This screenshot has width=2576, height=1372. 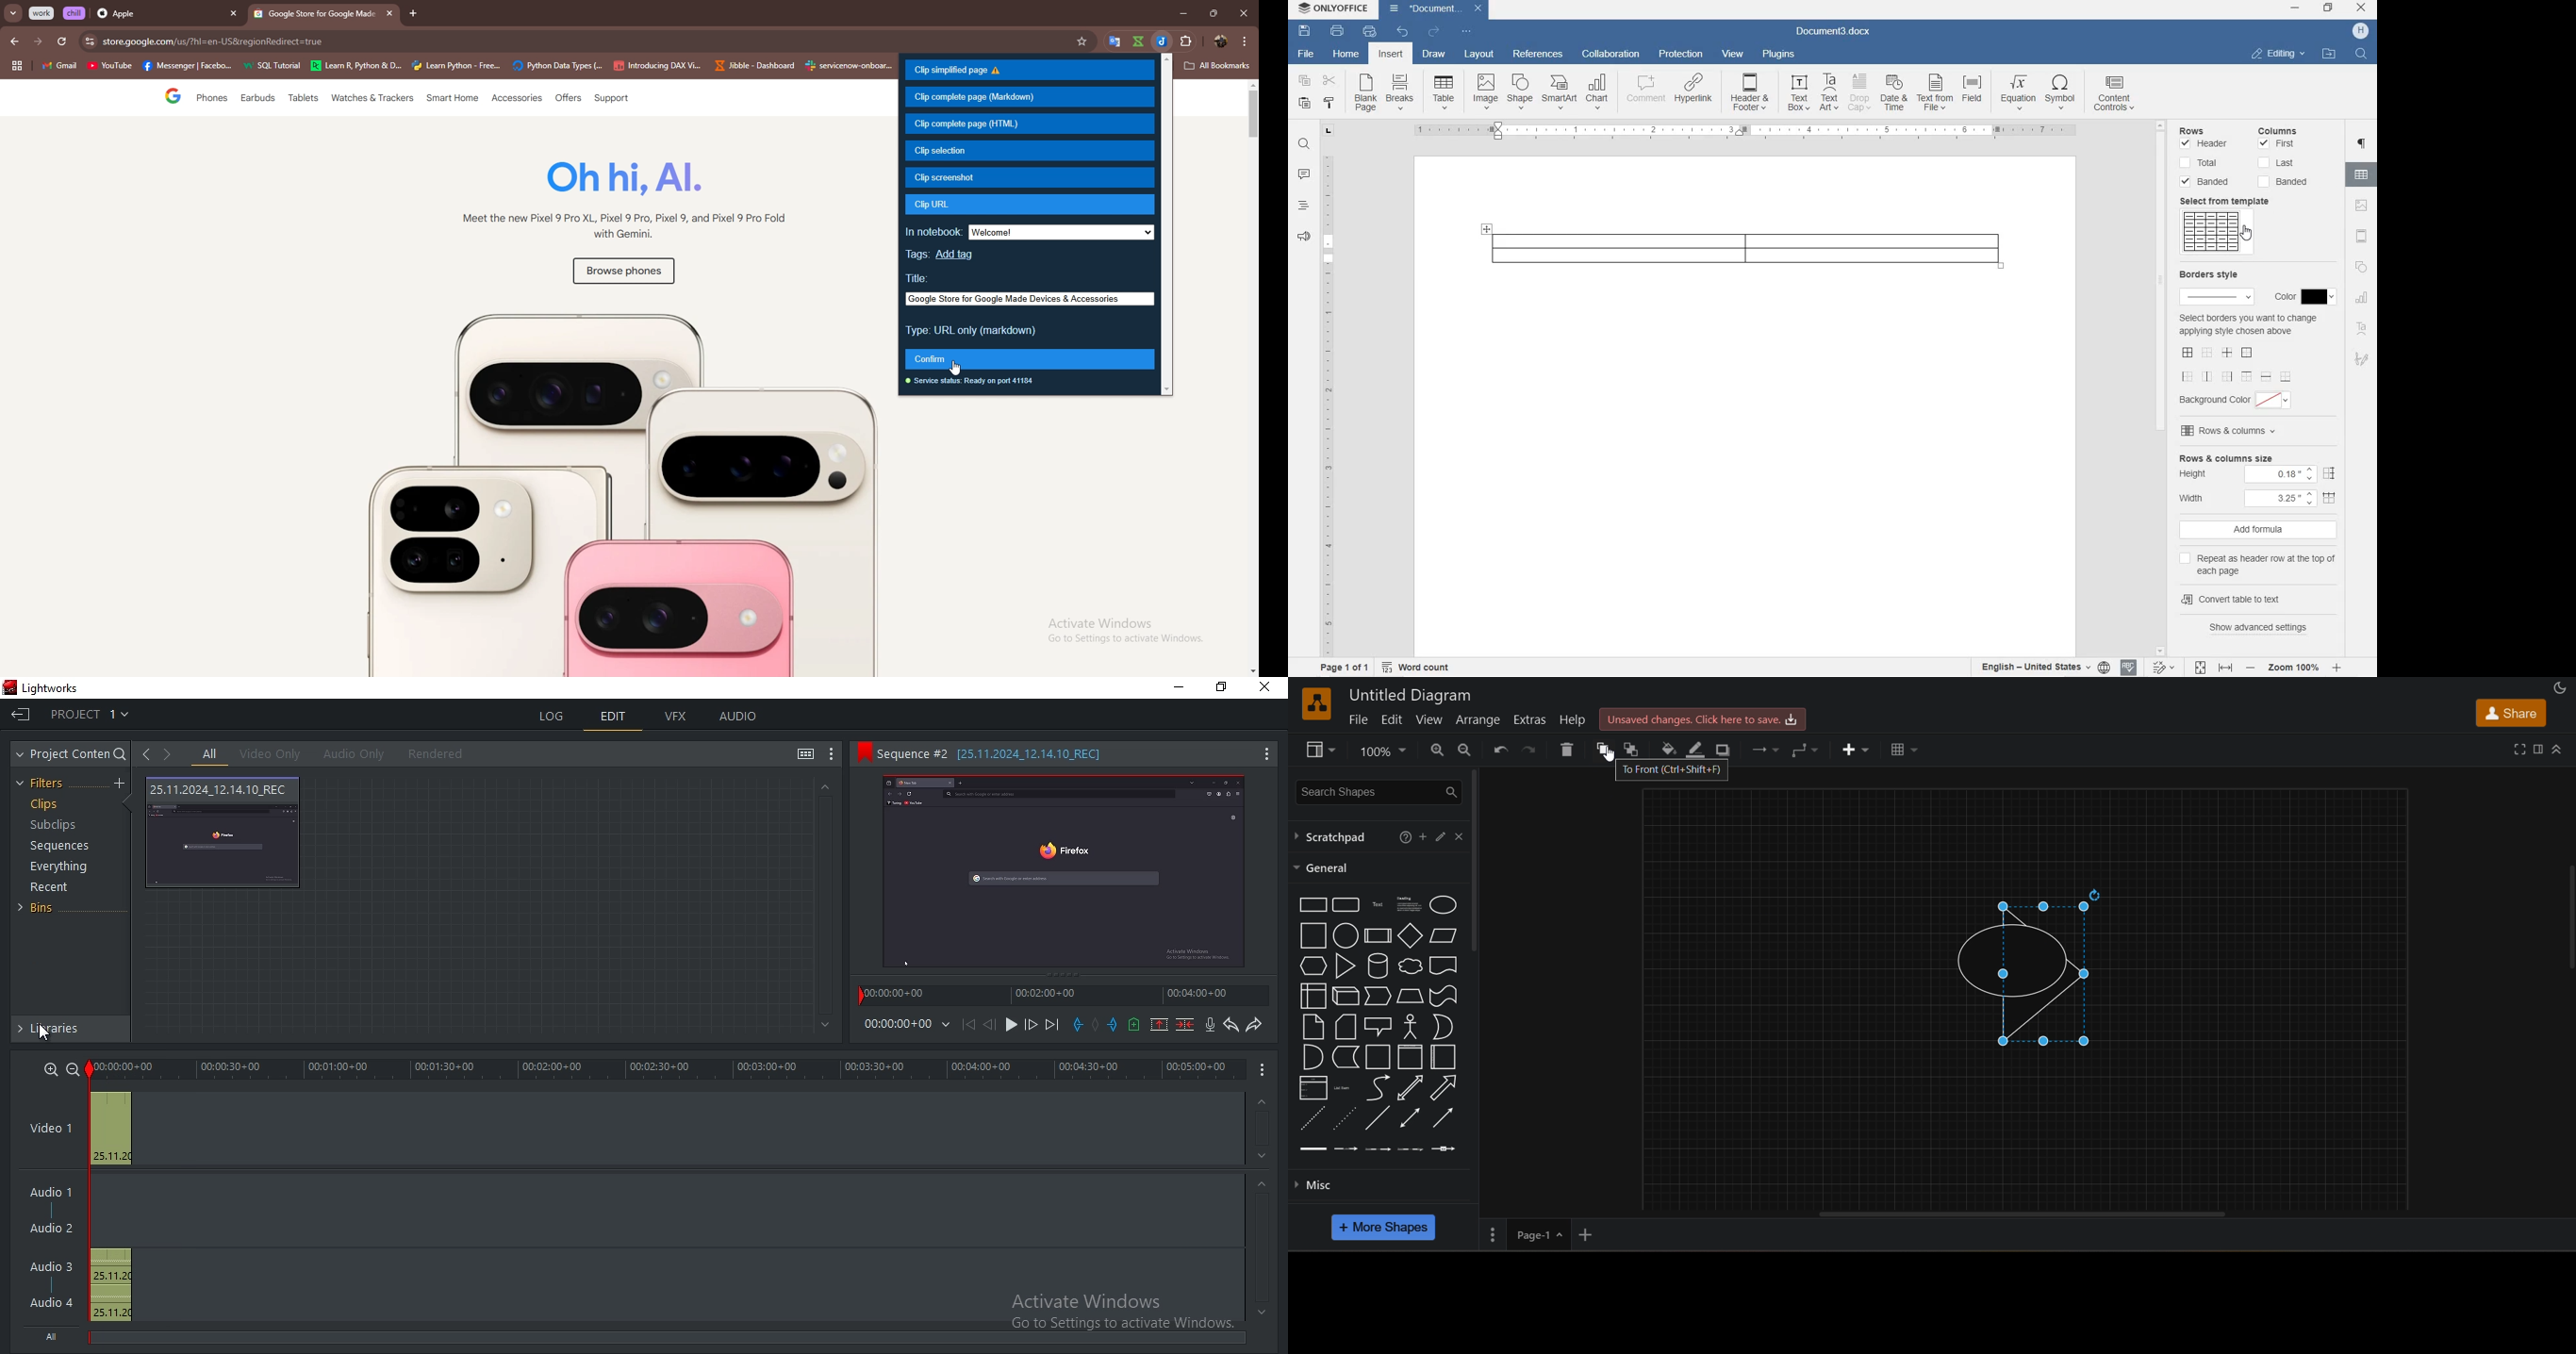 I want to click on shadow, so click(x=1725, y=751).